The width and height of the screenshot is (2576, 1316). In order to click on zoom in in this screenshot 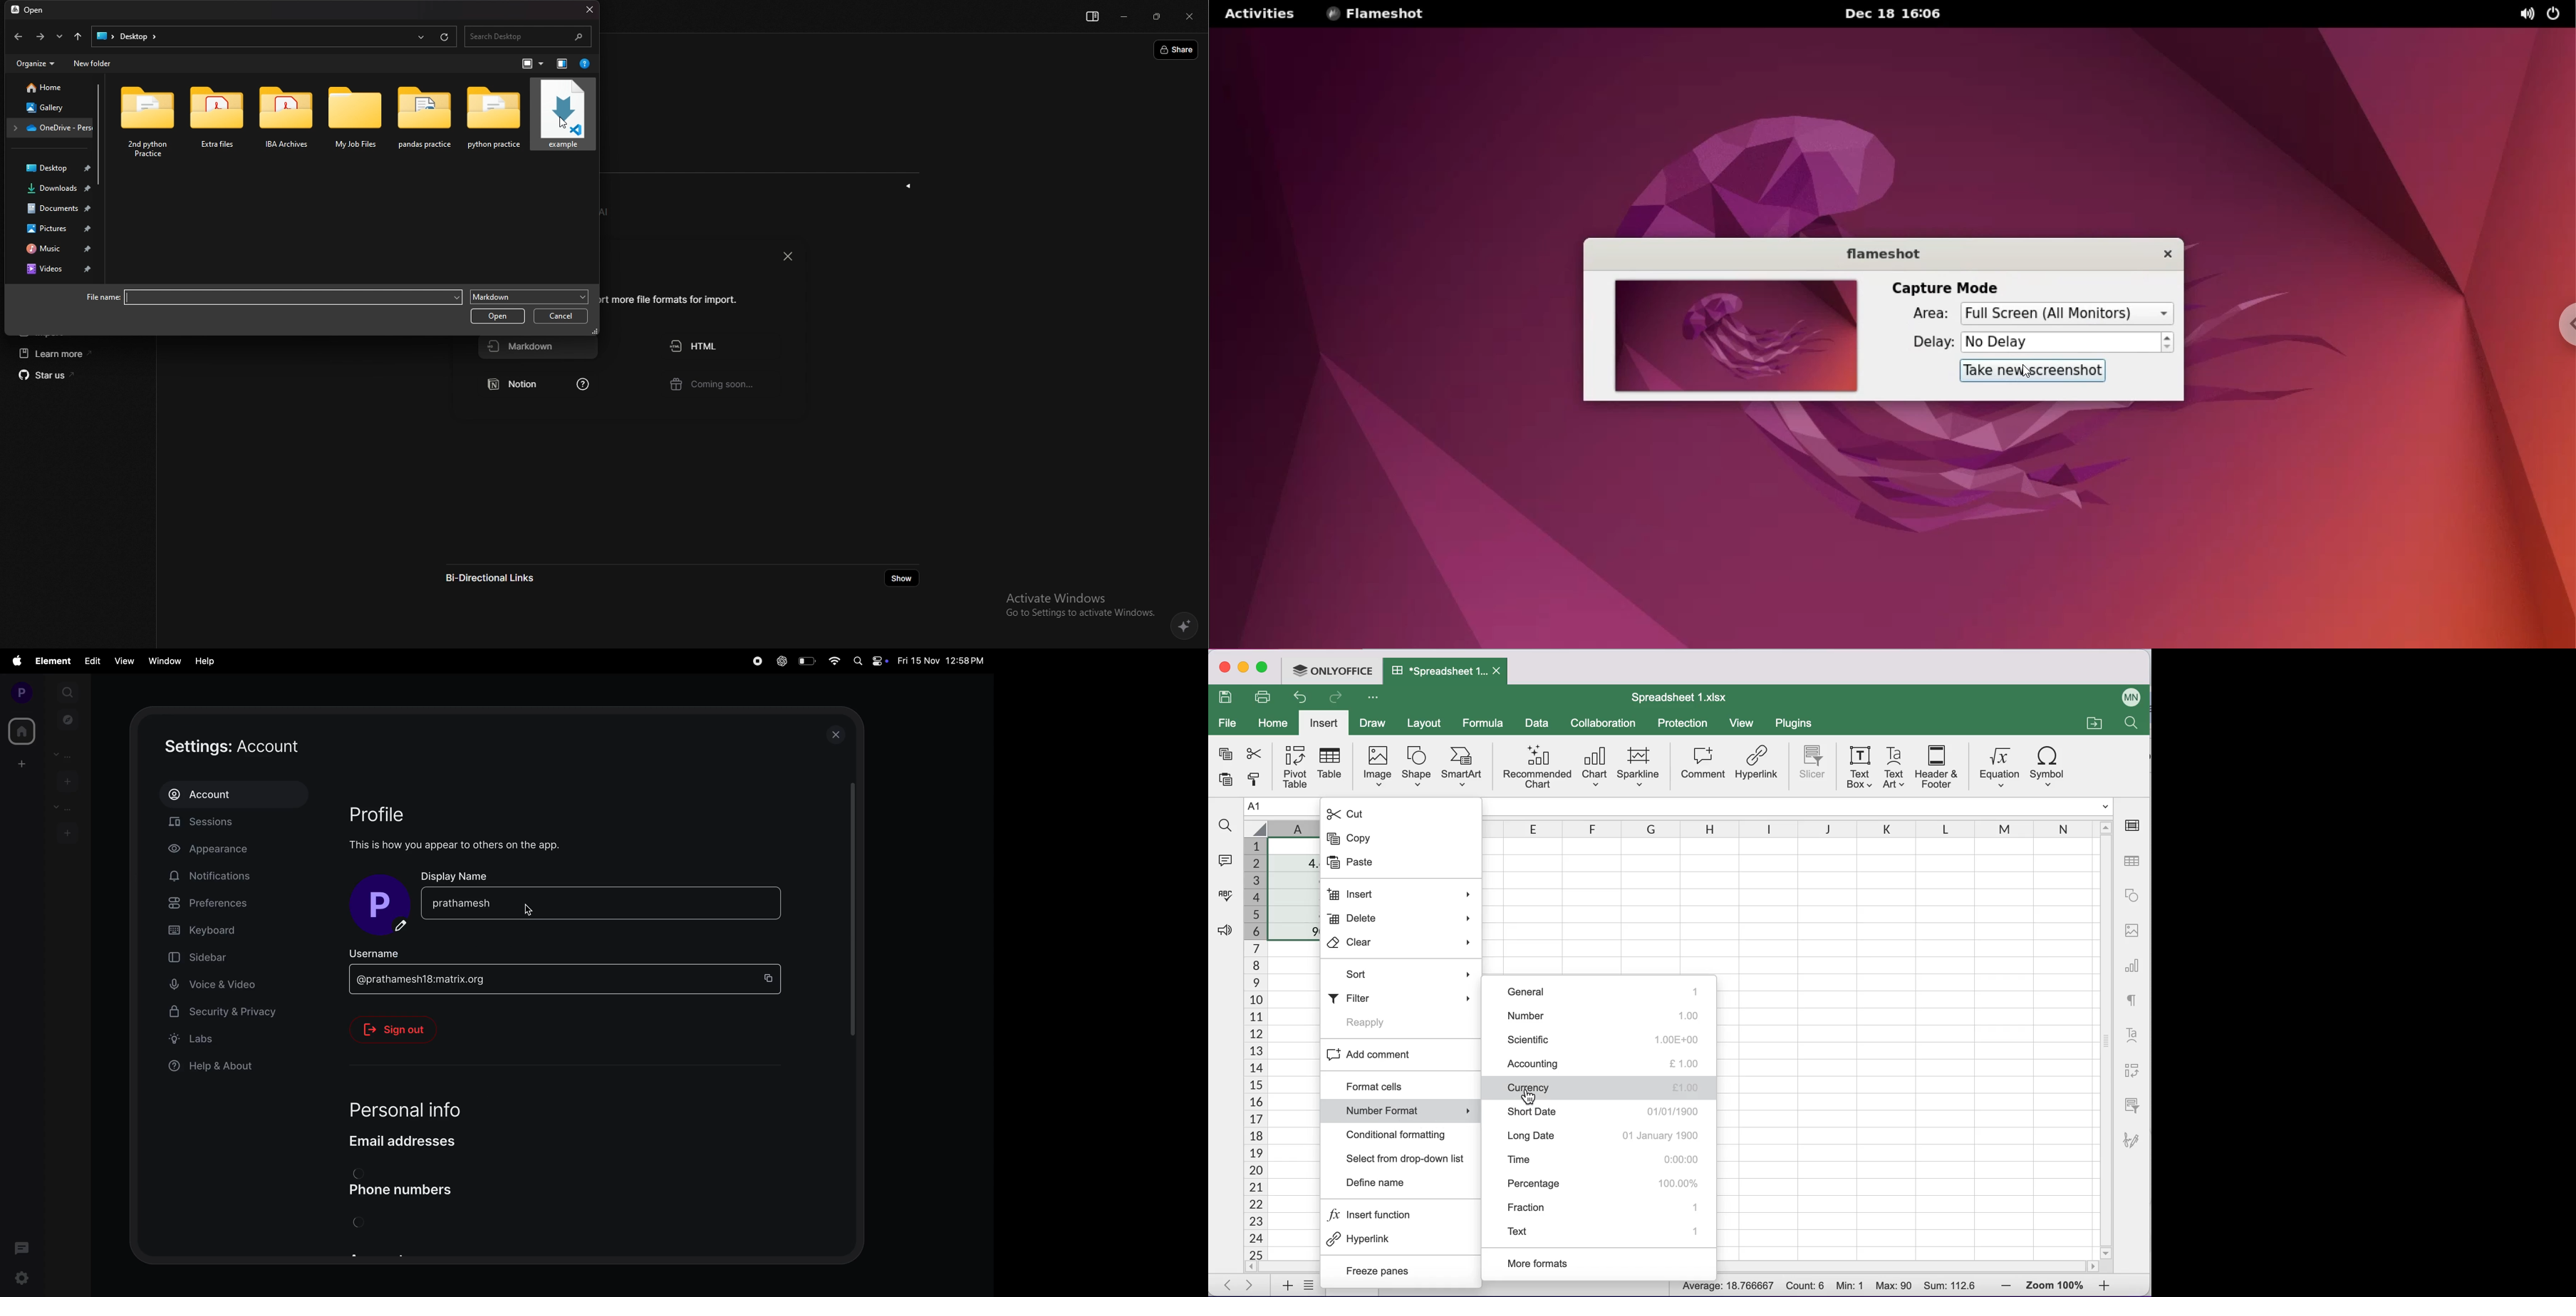, I will do `click(2106, 1285)`.